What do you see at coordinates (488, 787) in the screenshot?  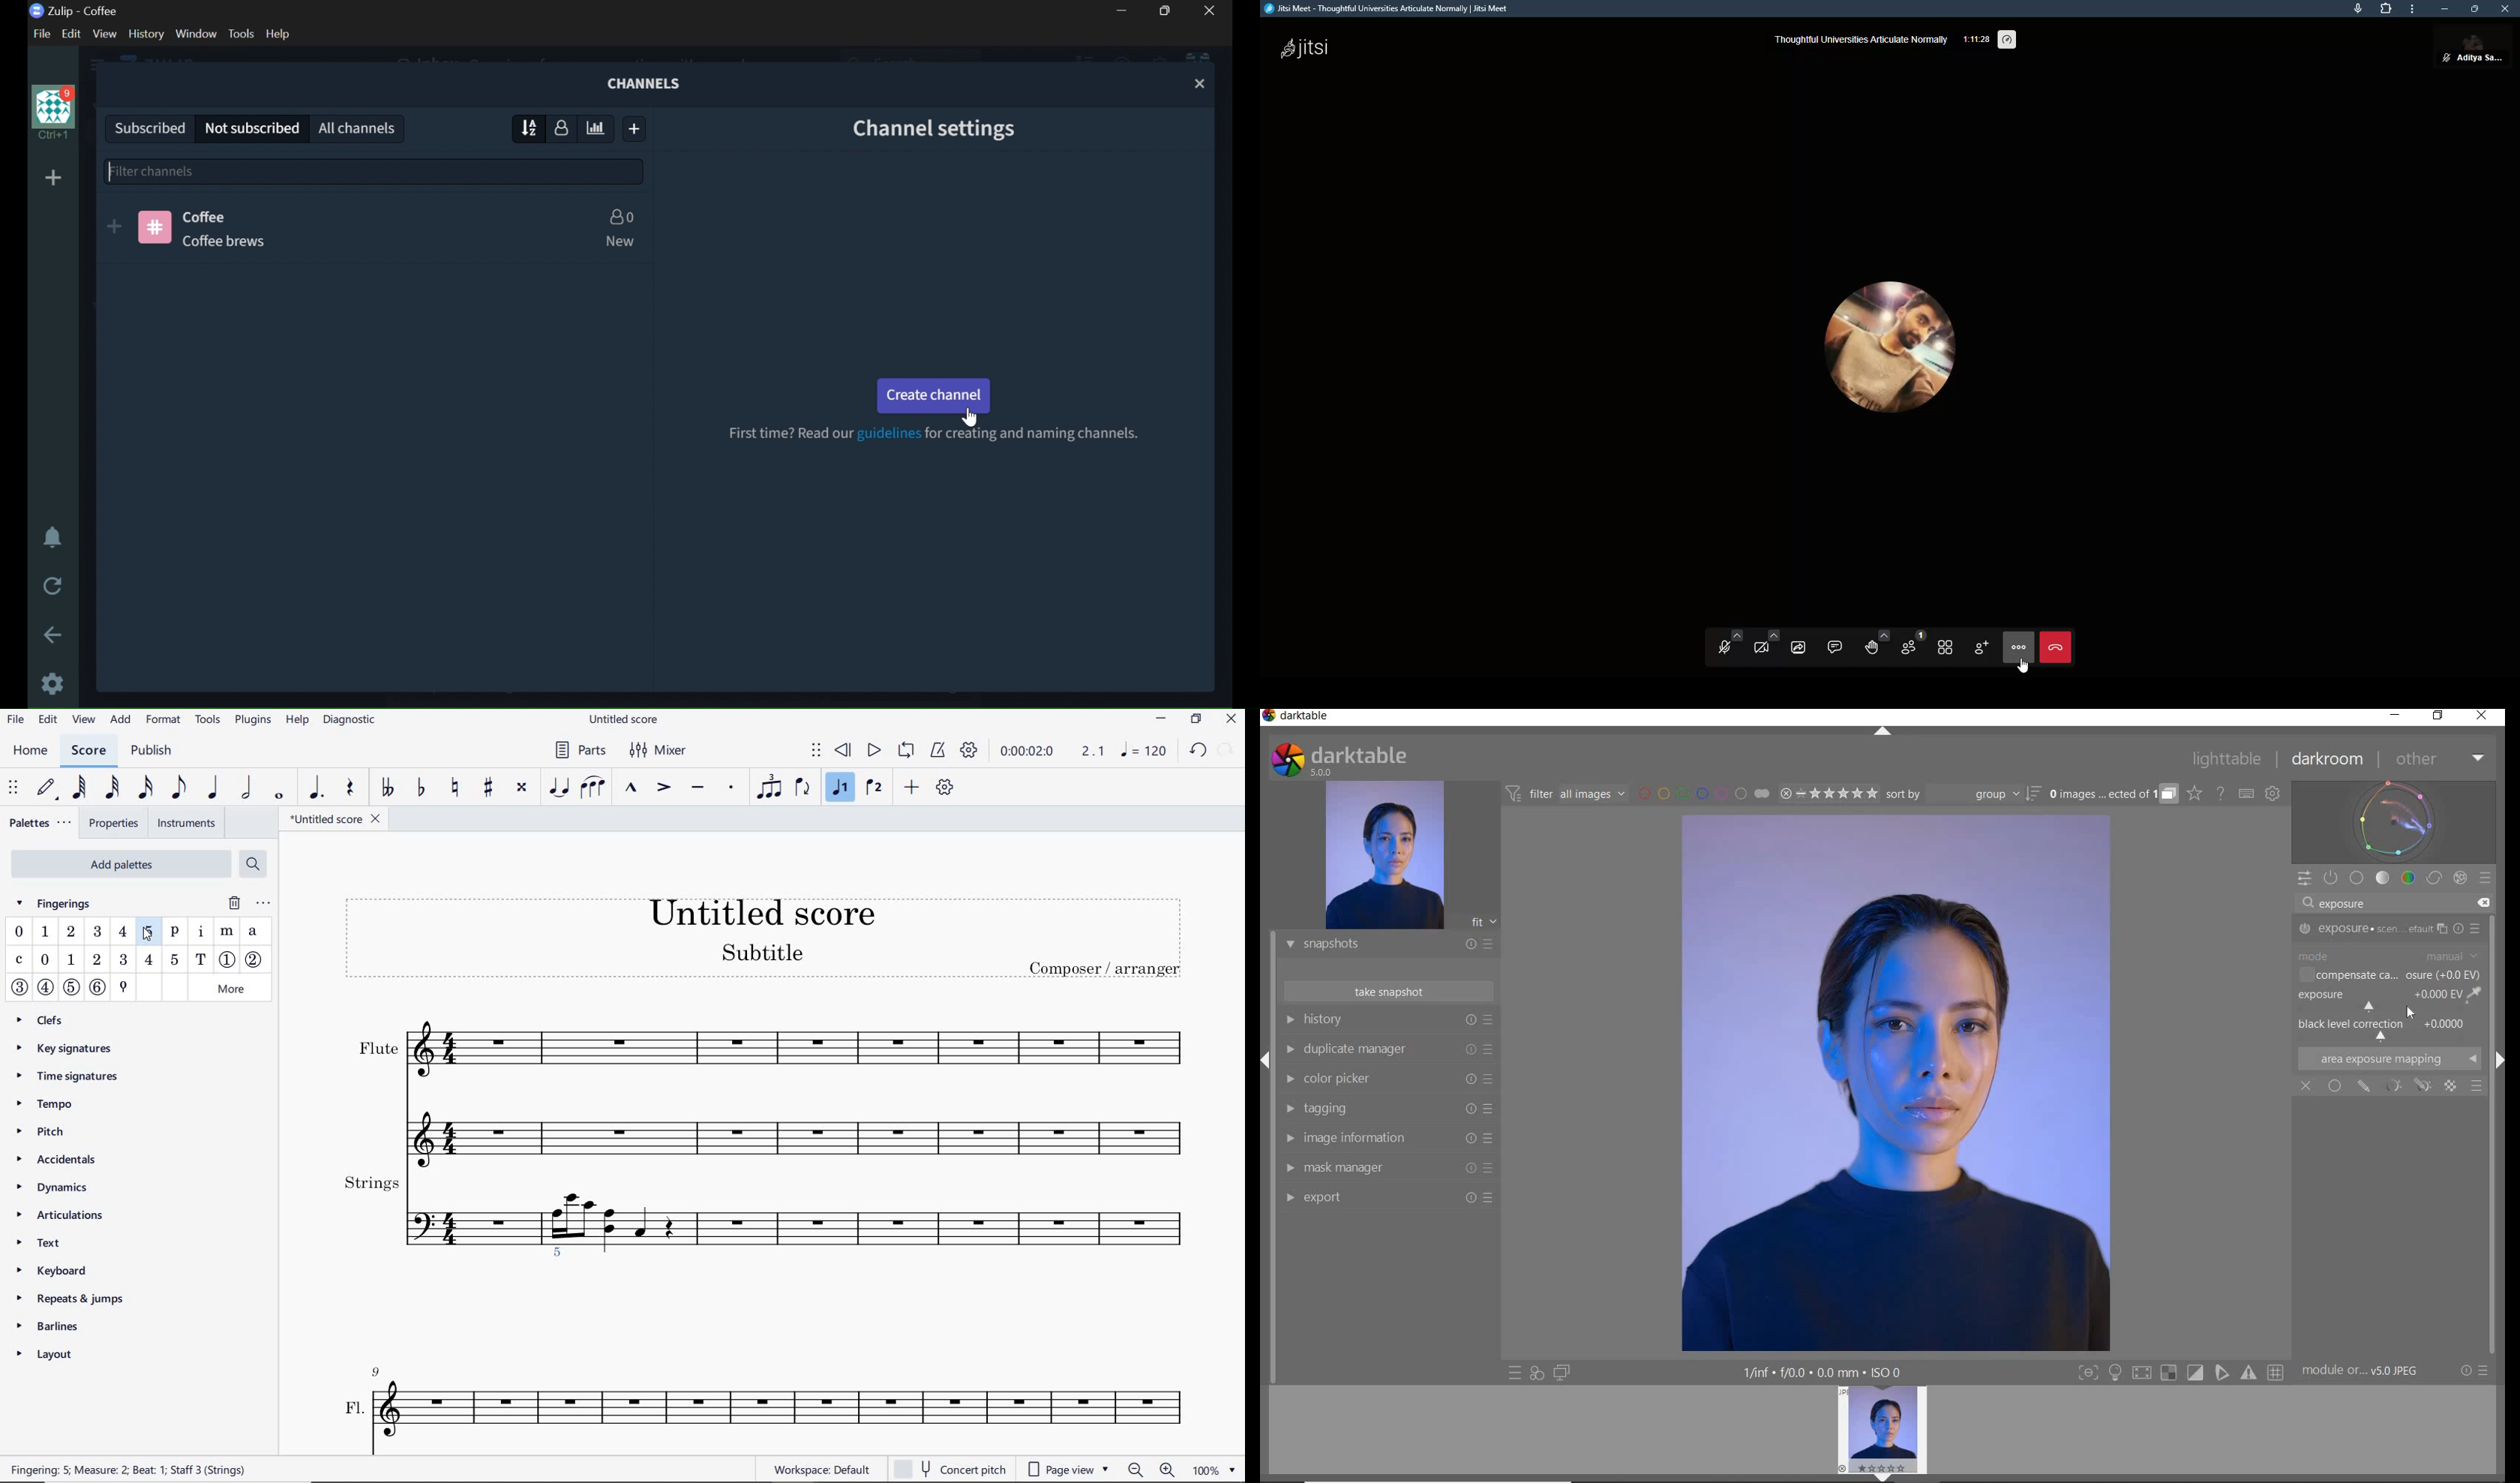 I see `toggle sharp` at bounding box center [488, 787].